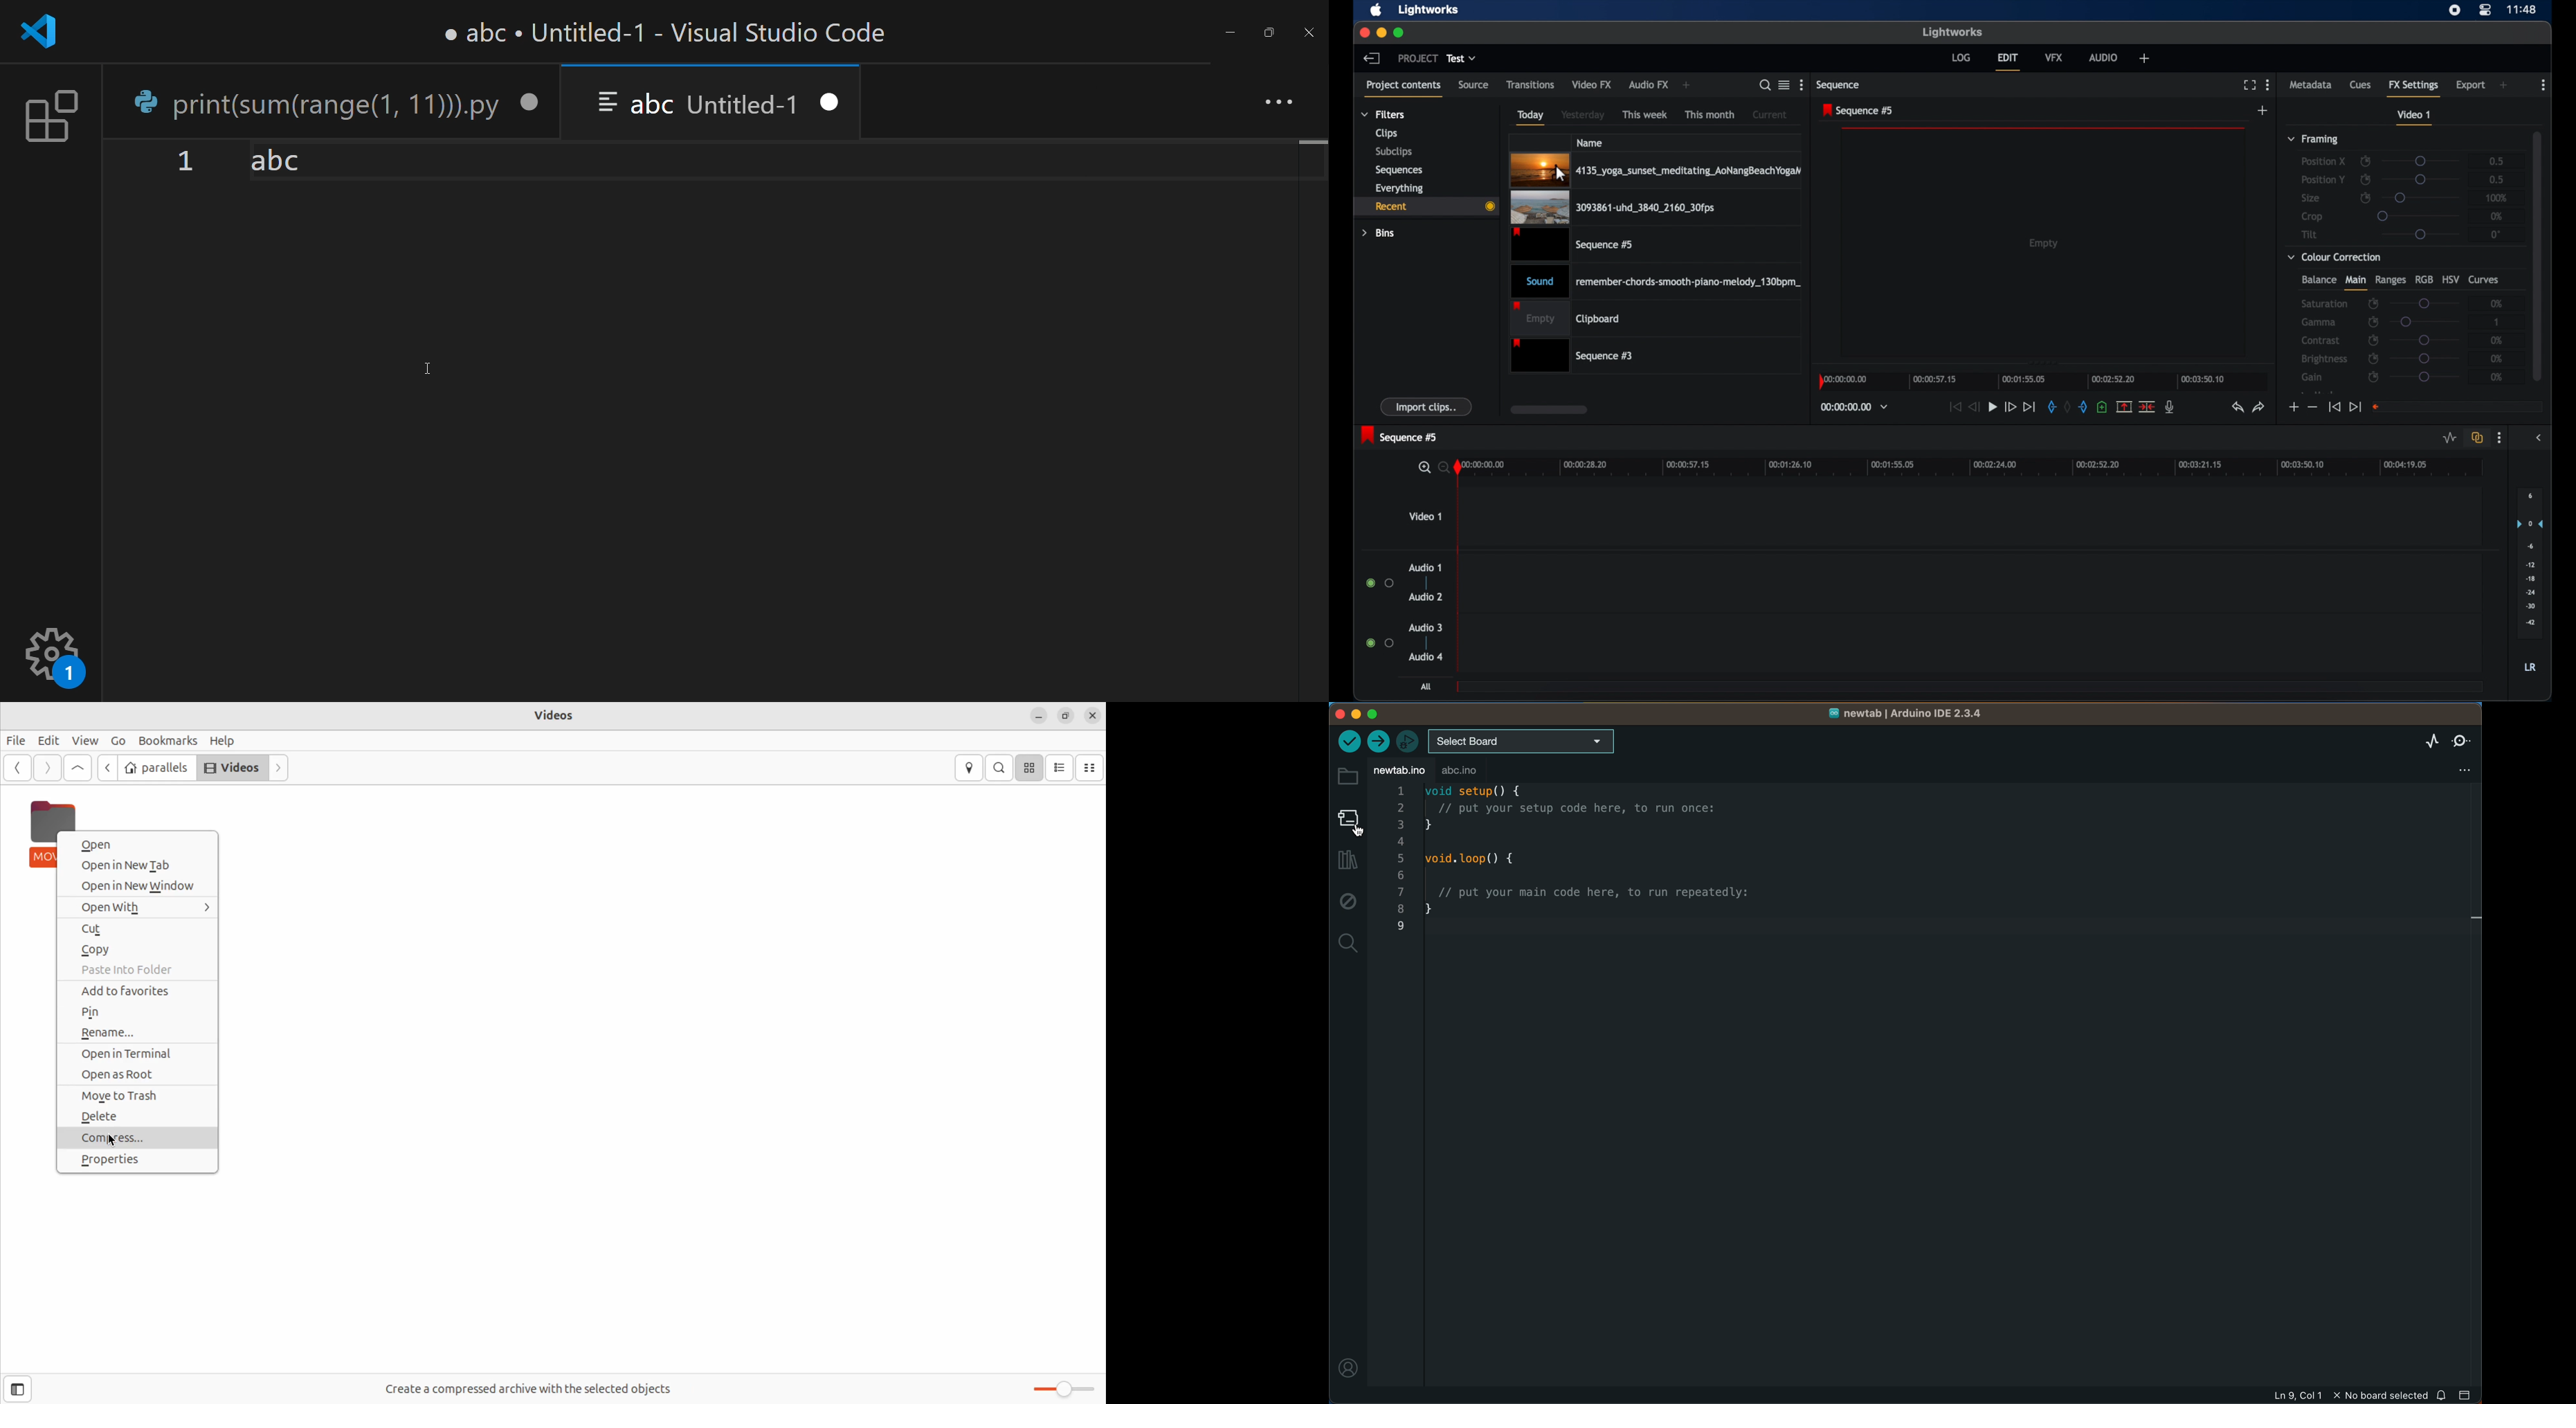 Image resolution: width=2576 pixels, height=1428 pixels. Describe the element at coordinates (2426, 340) in the screenshot. I see `slider` at that location.